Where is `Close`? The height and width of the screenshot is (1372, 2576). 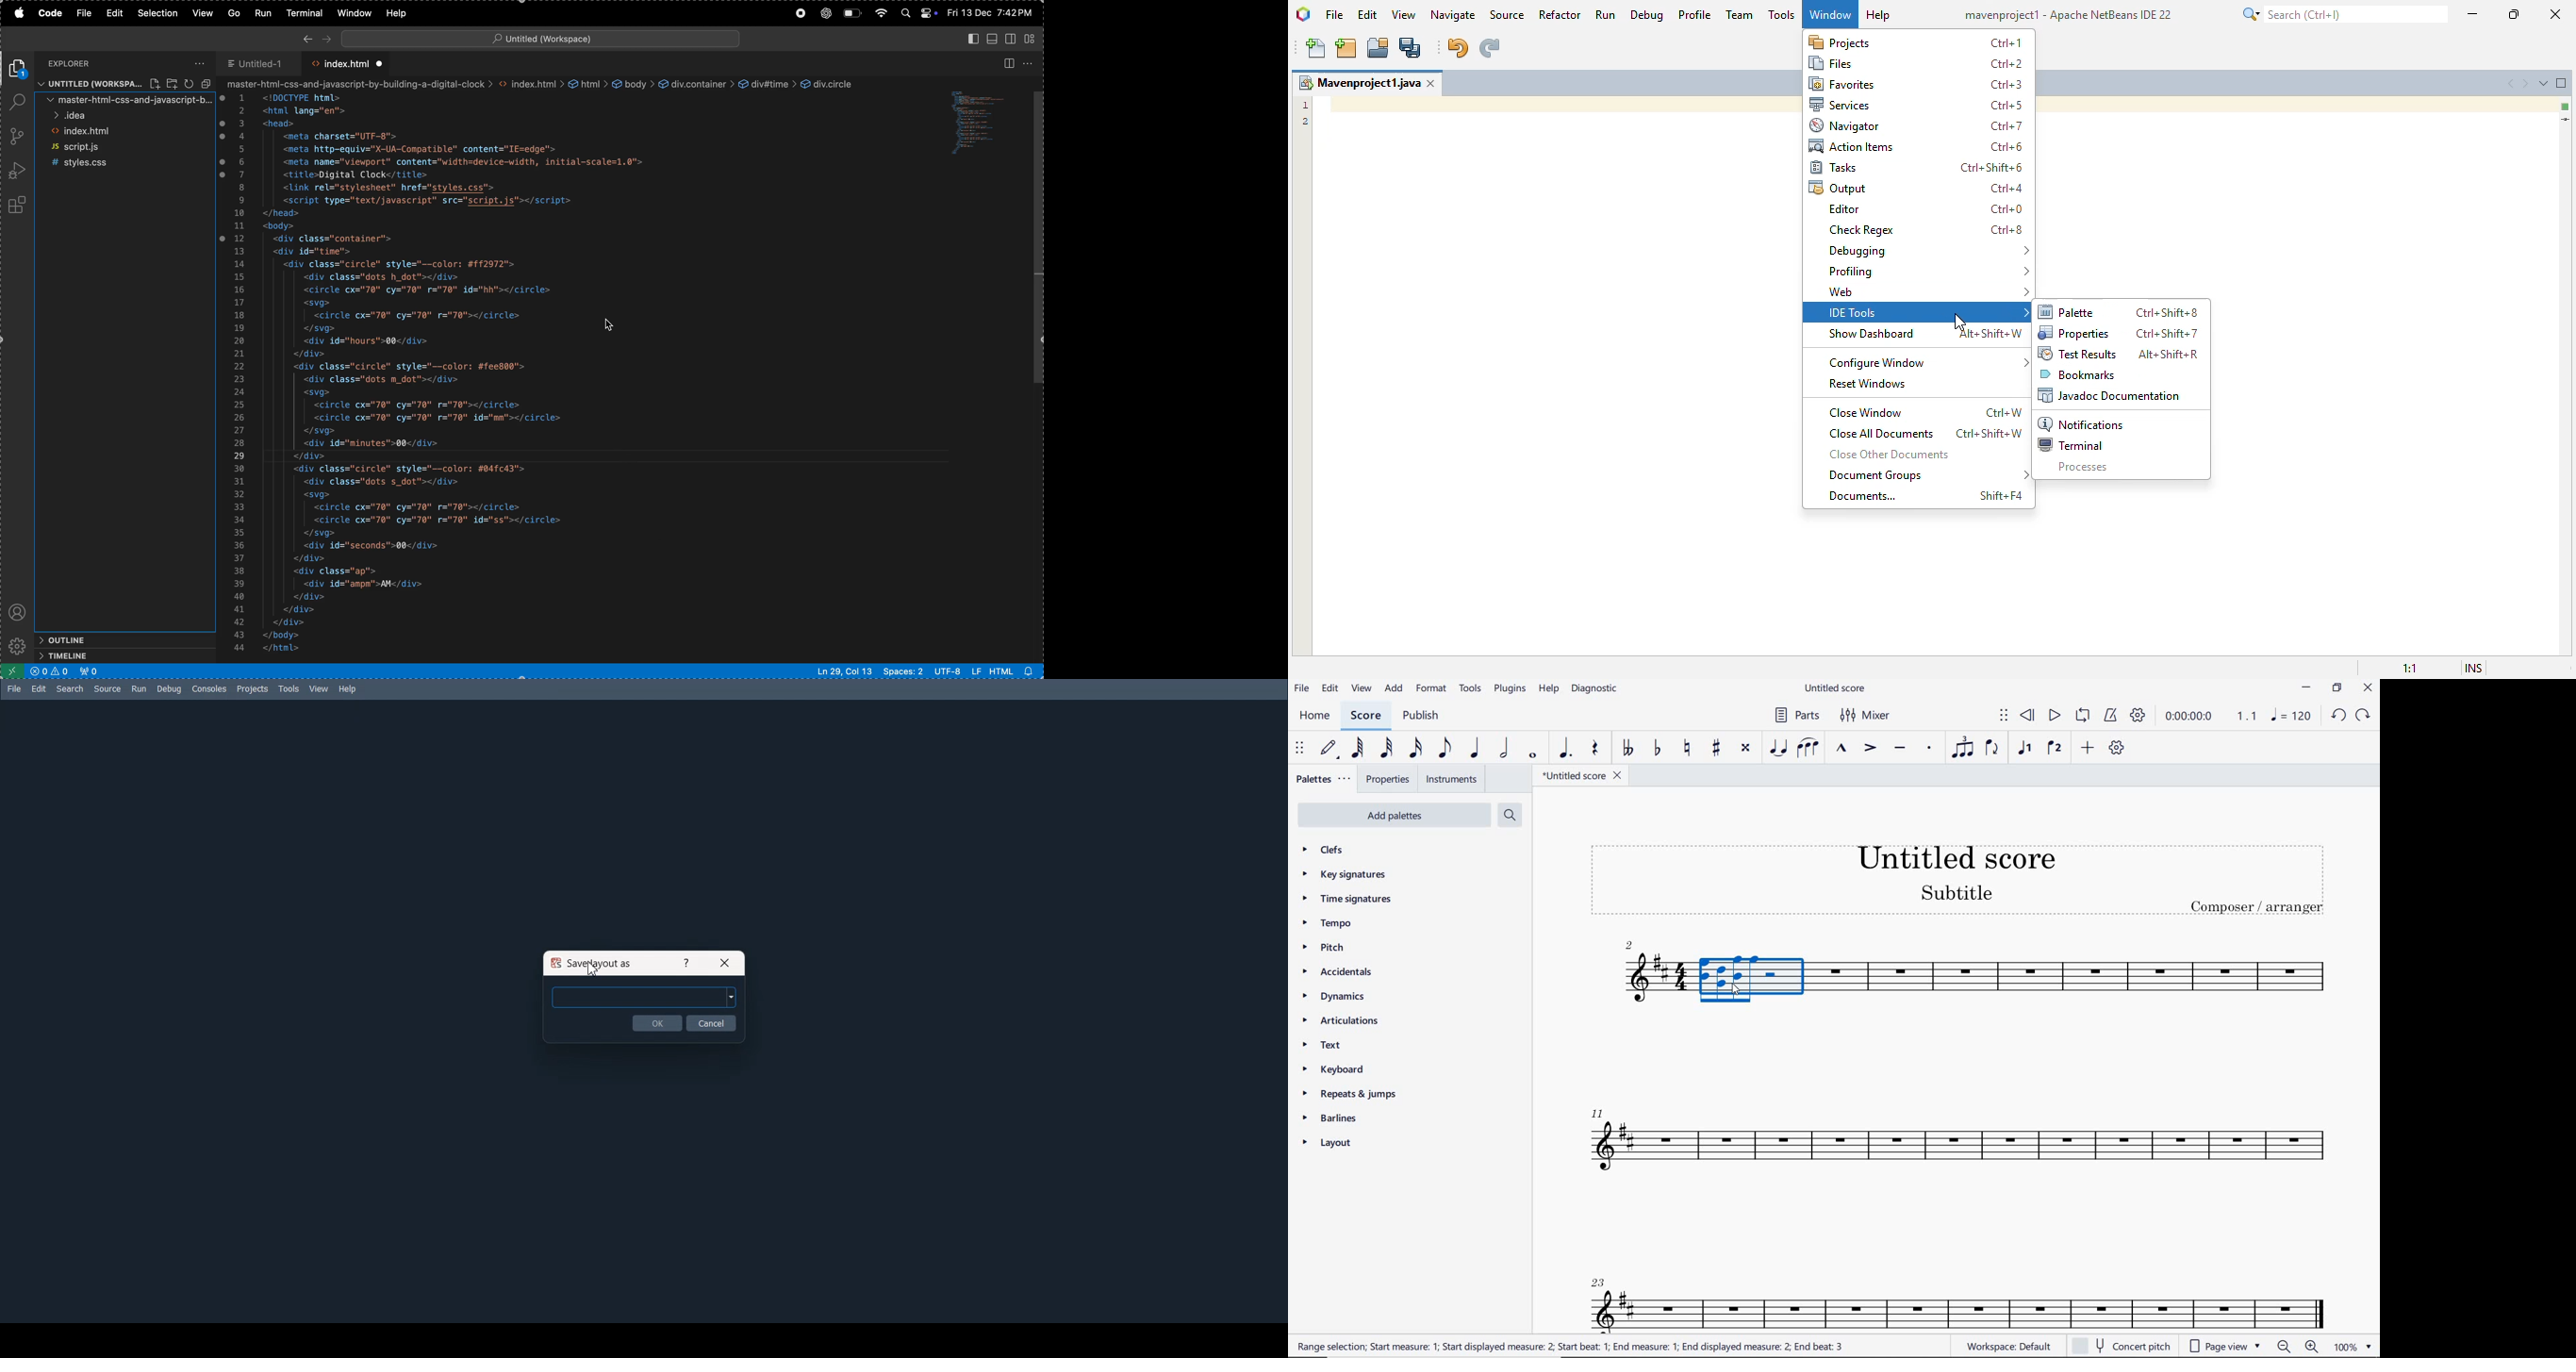 Close is located at coordinates (726, 962).